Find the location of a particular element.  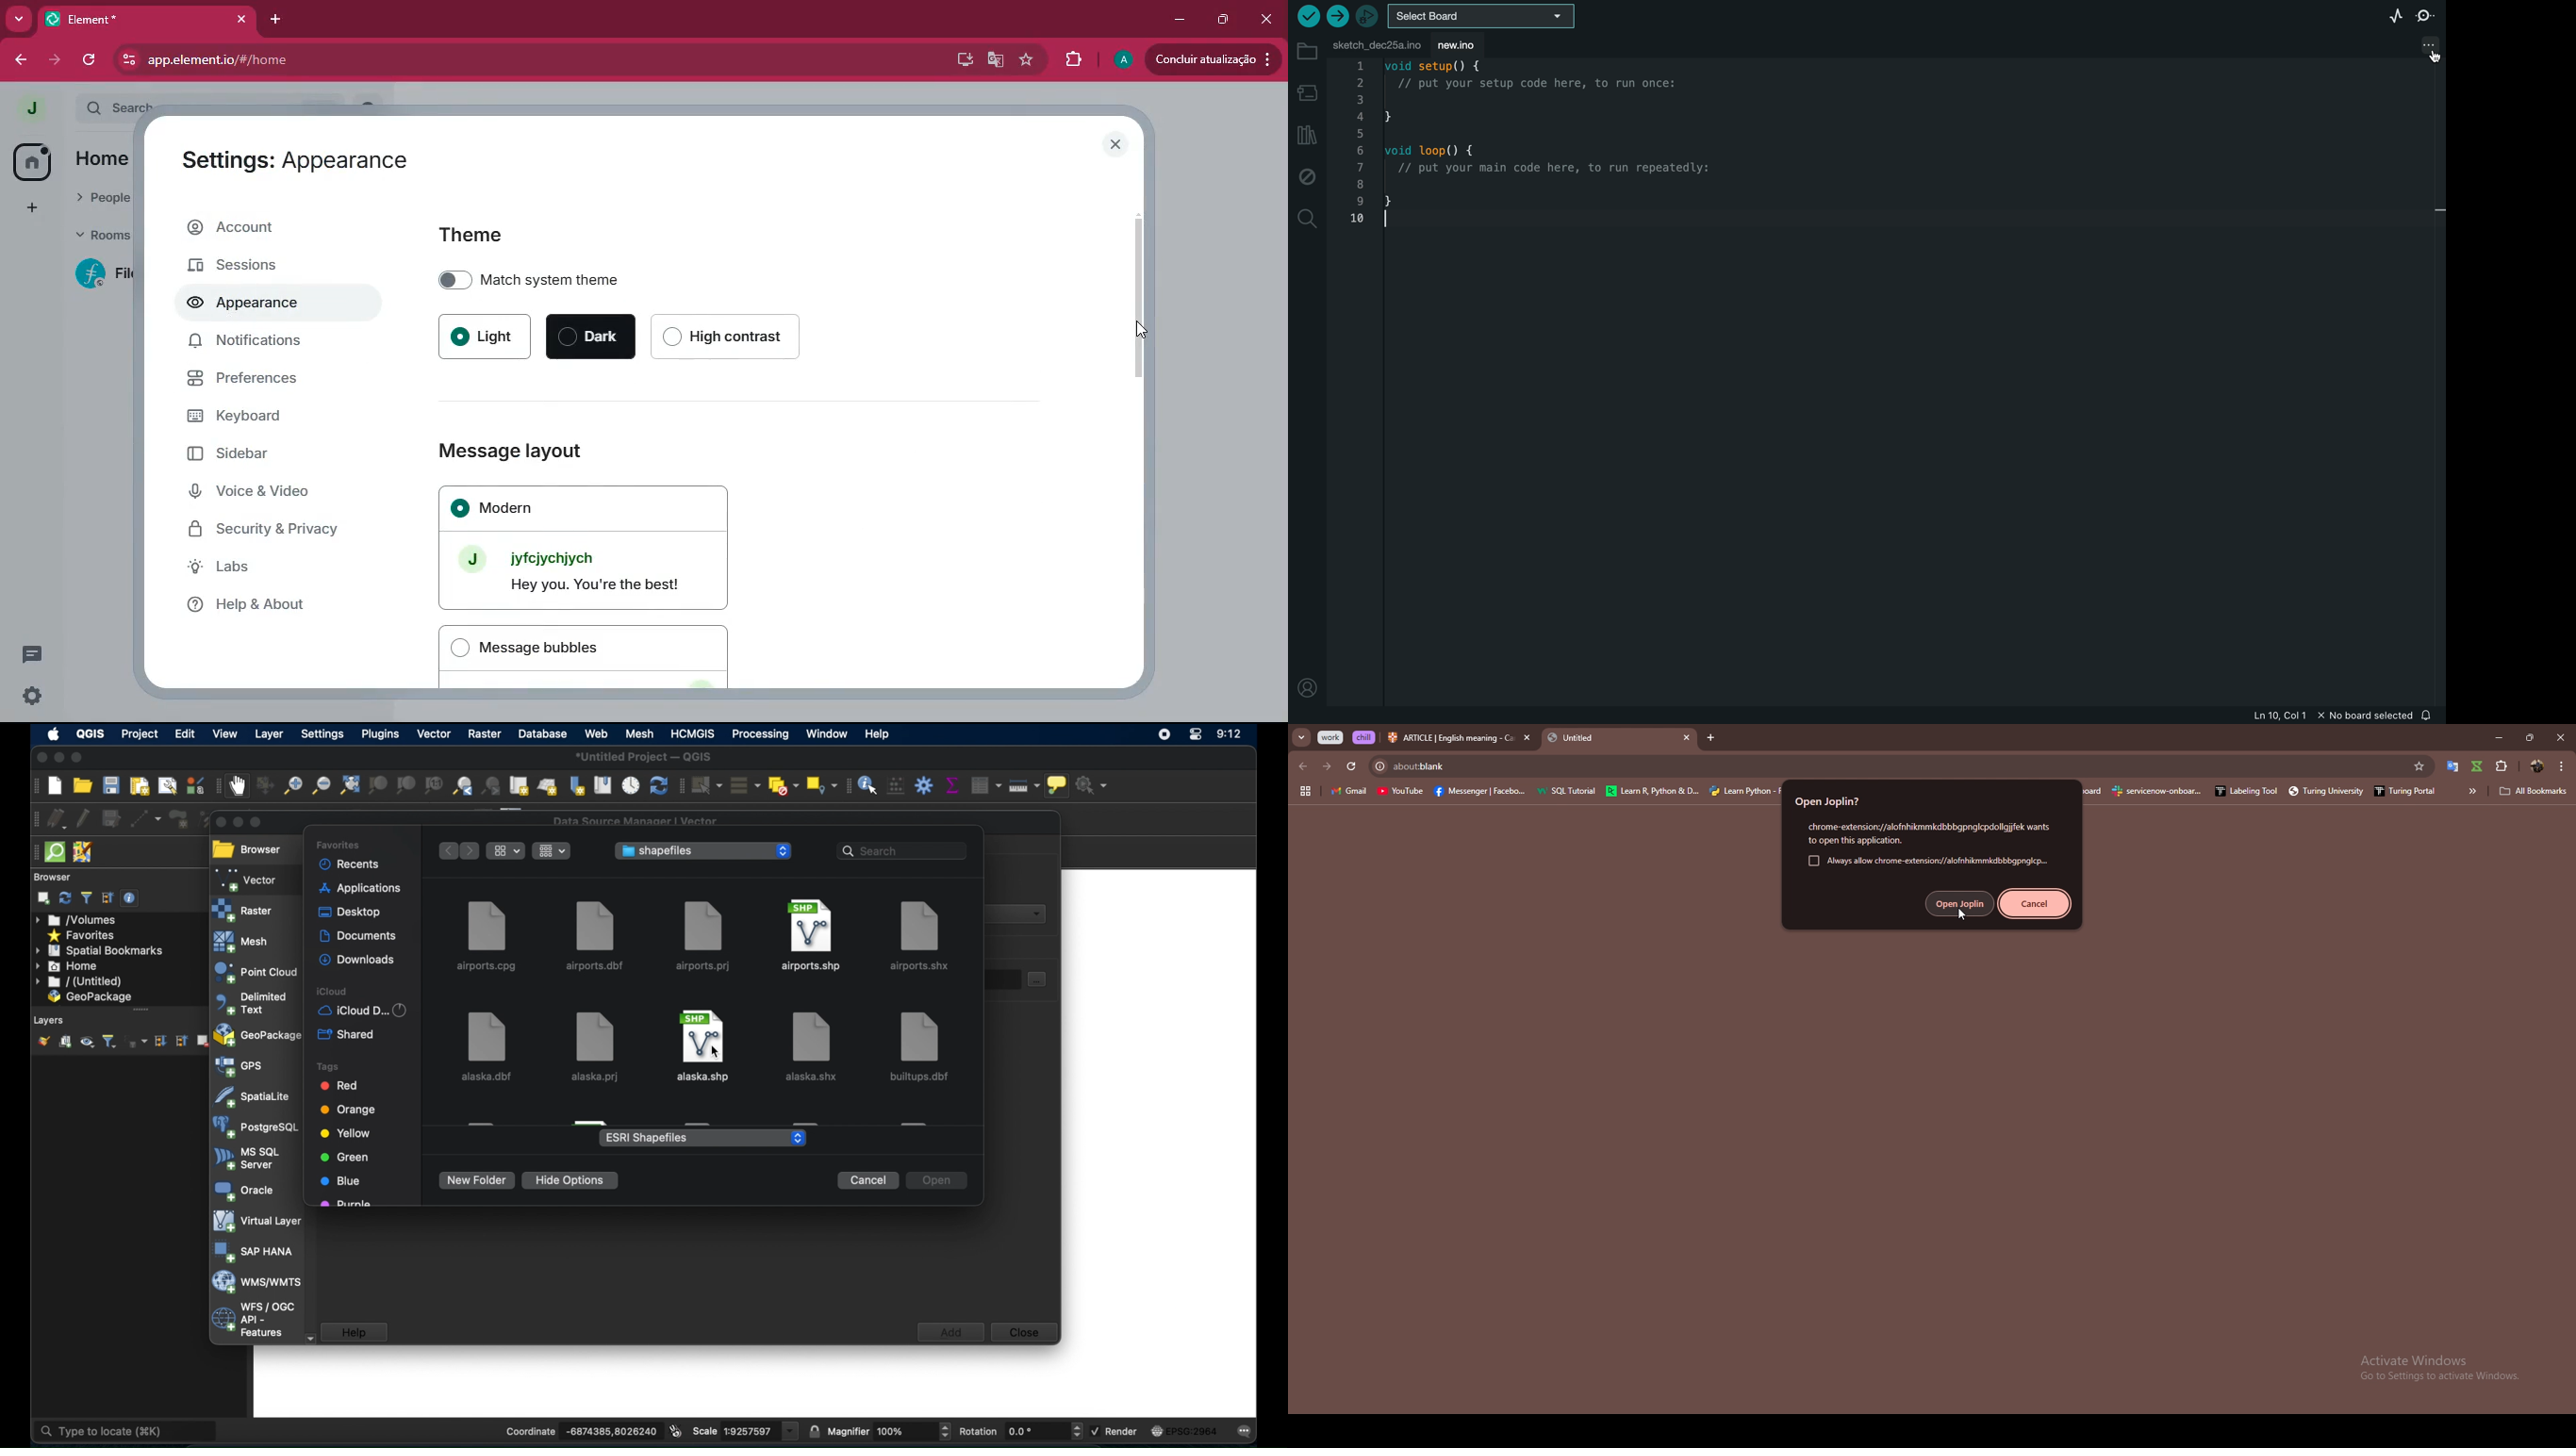

shapefiles is located at coordinates (656, 851).